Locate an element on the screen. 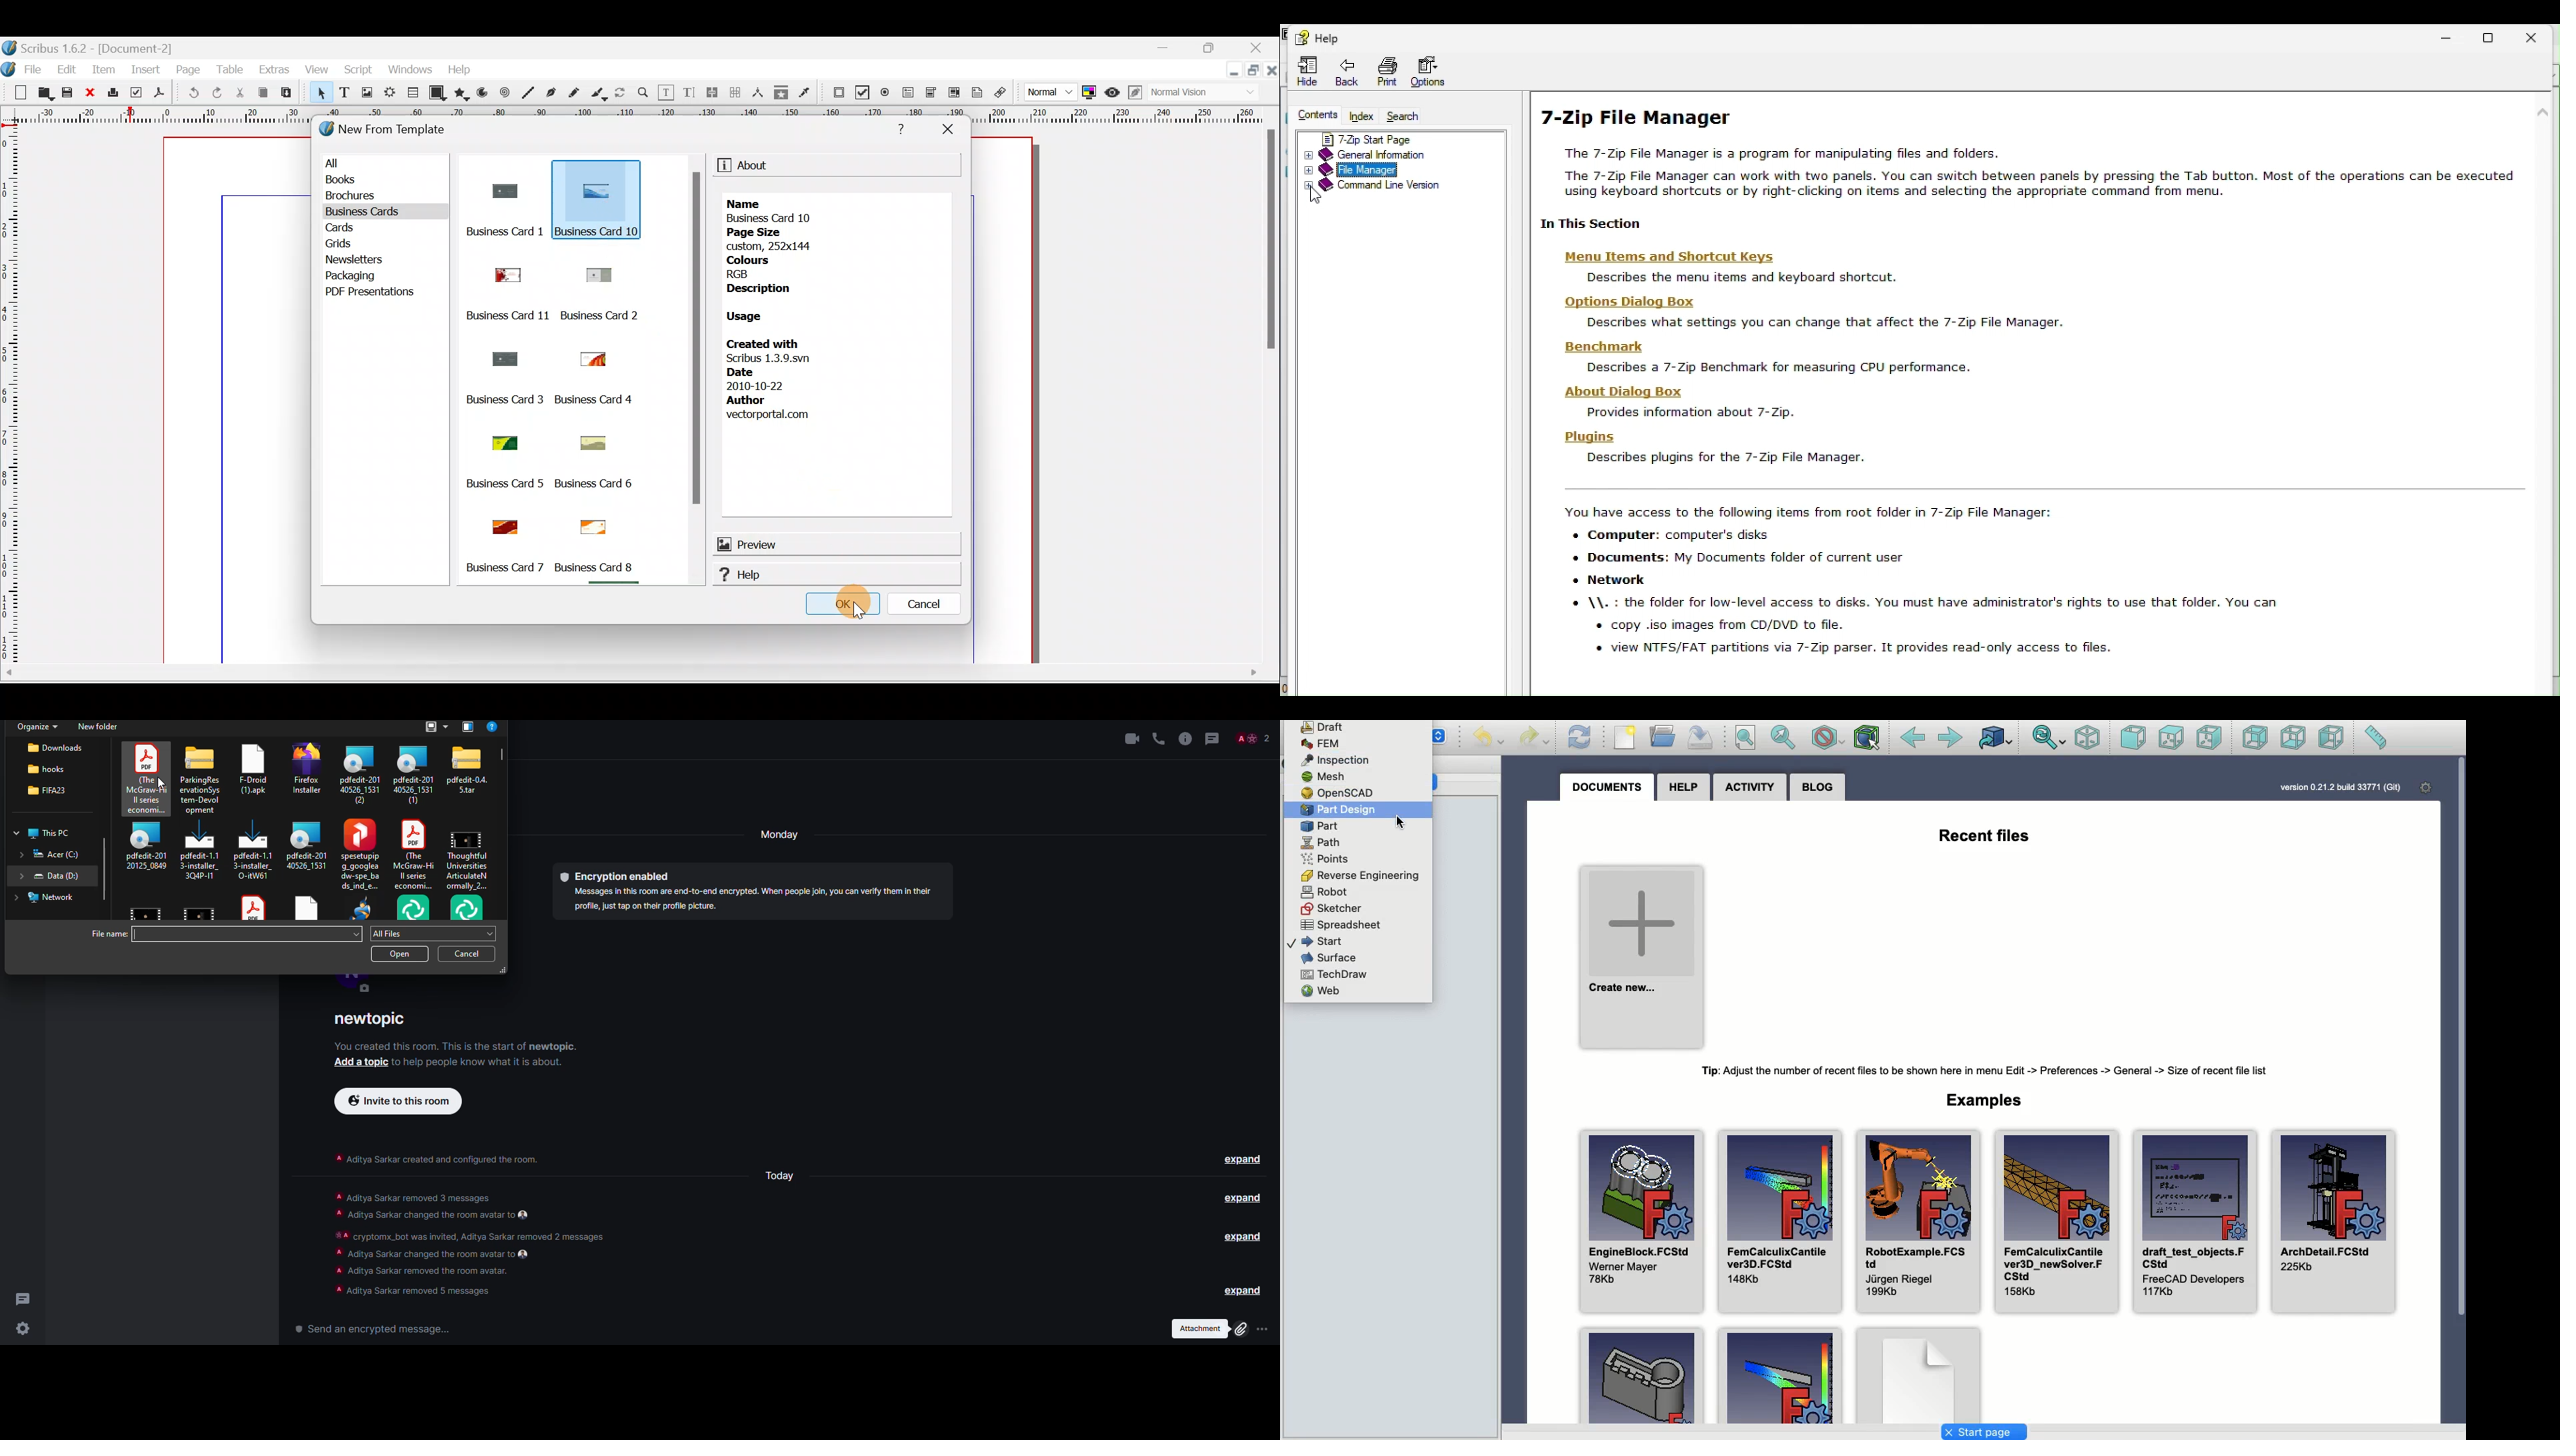  Search is located at coordinates (1412, 117).